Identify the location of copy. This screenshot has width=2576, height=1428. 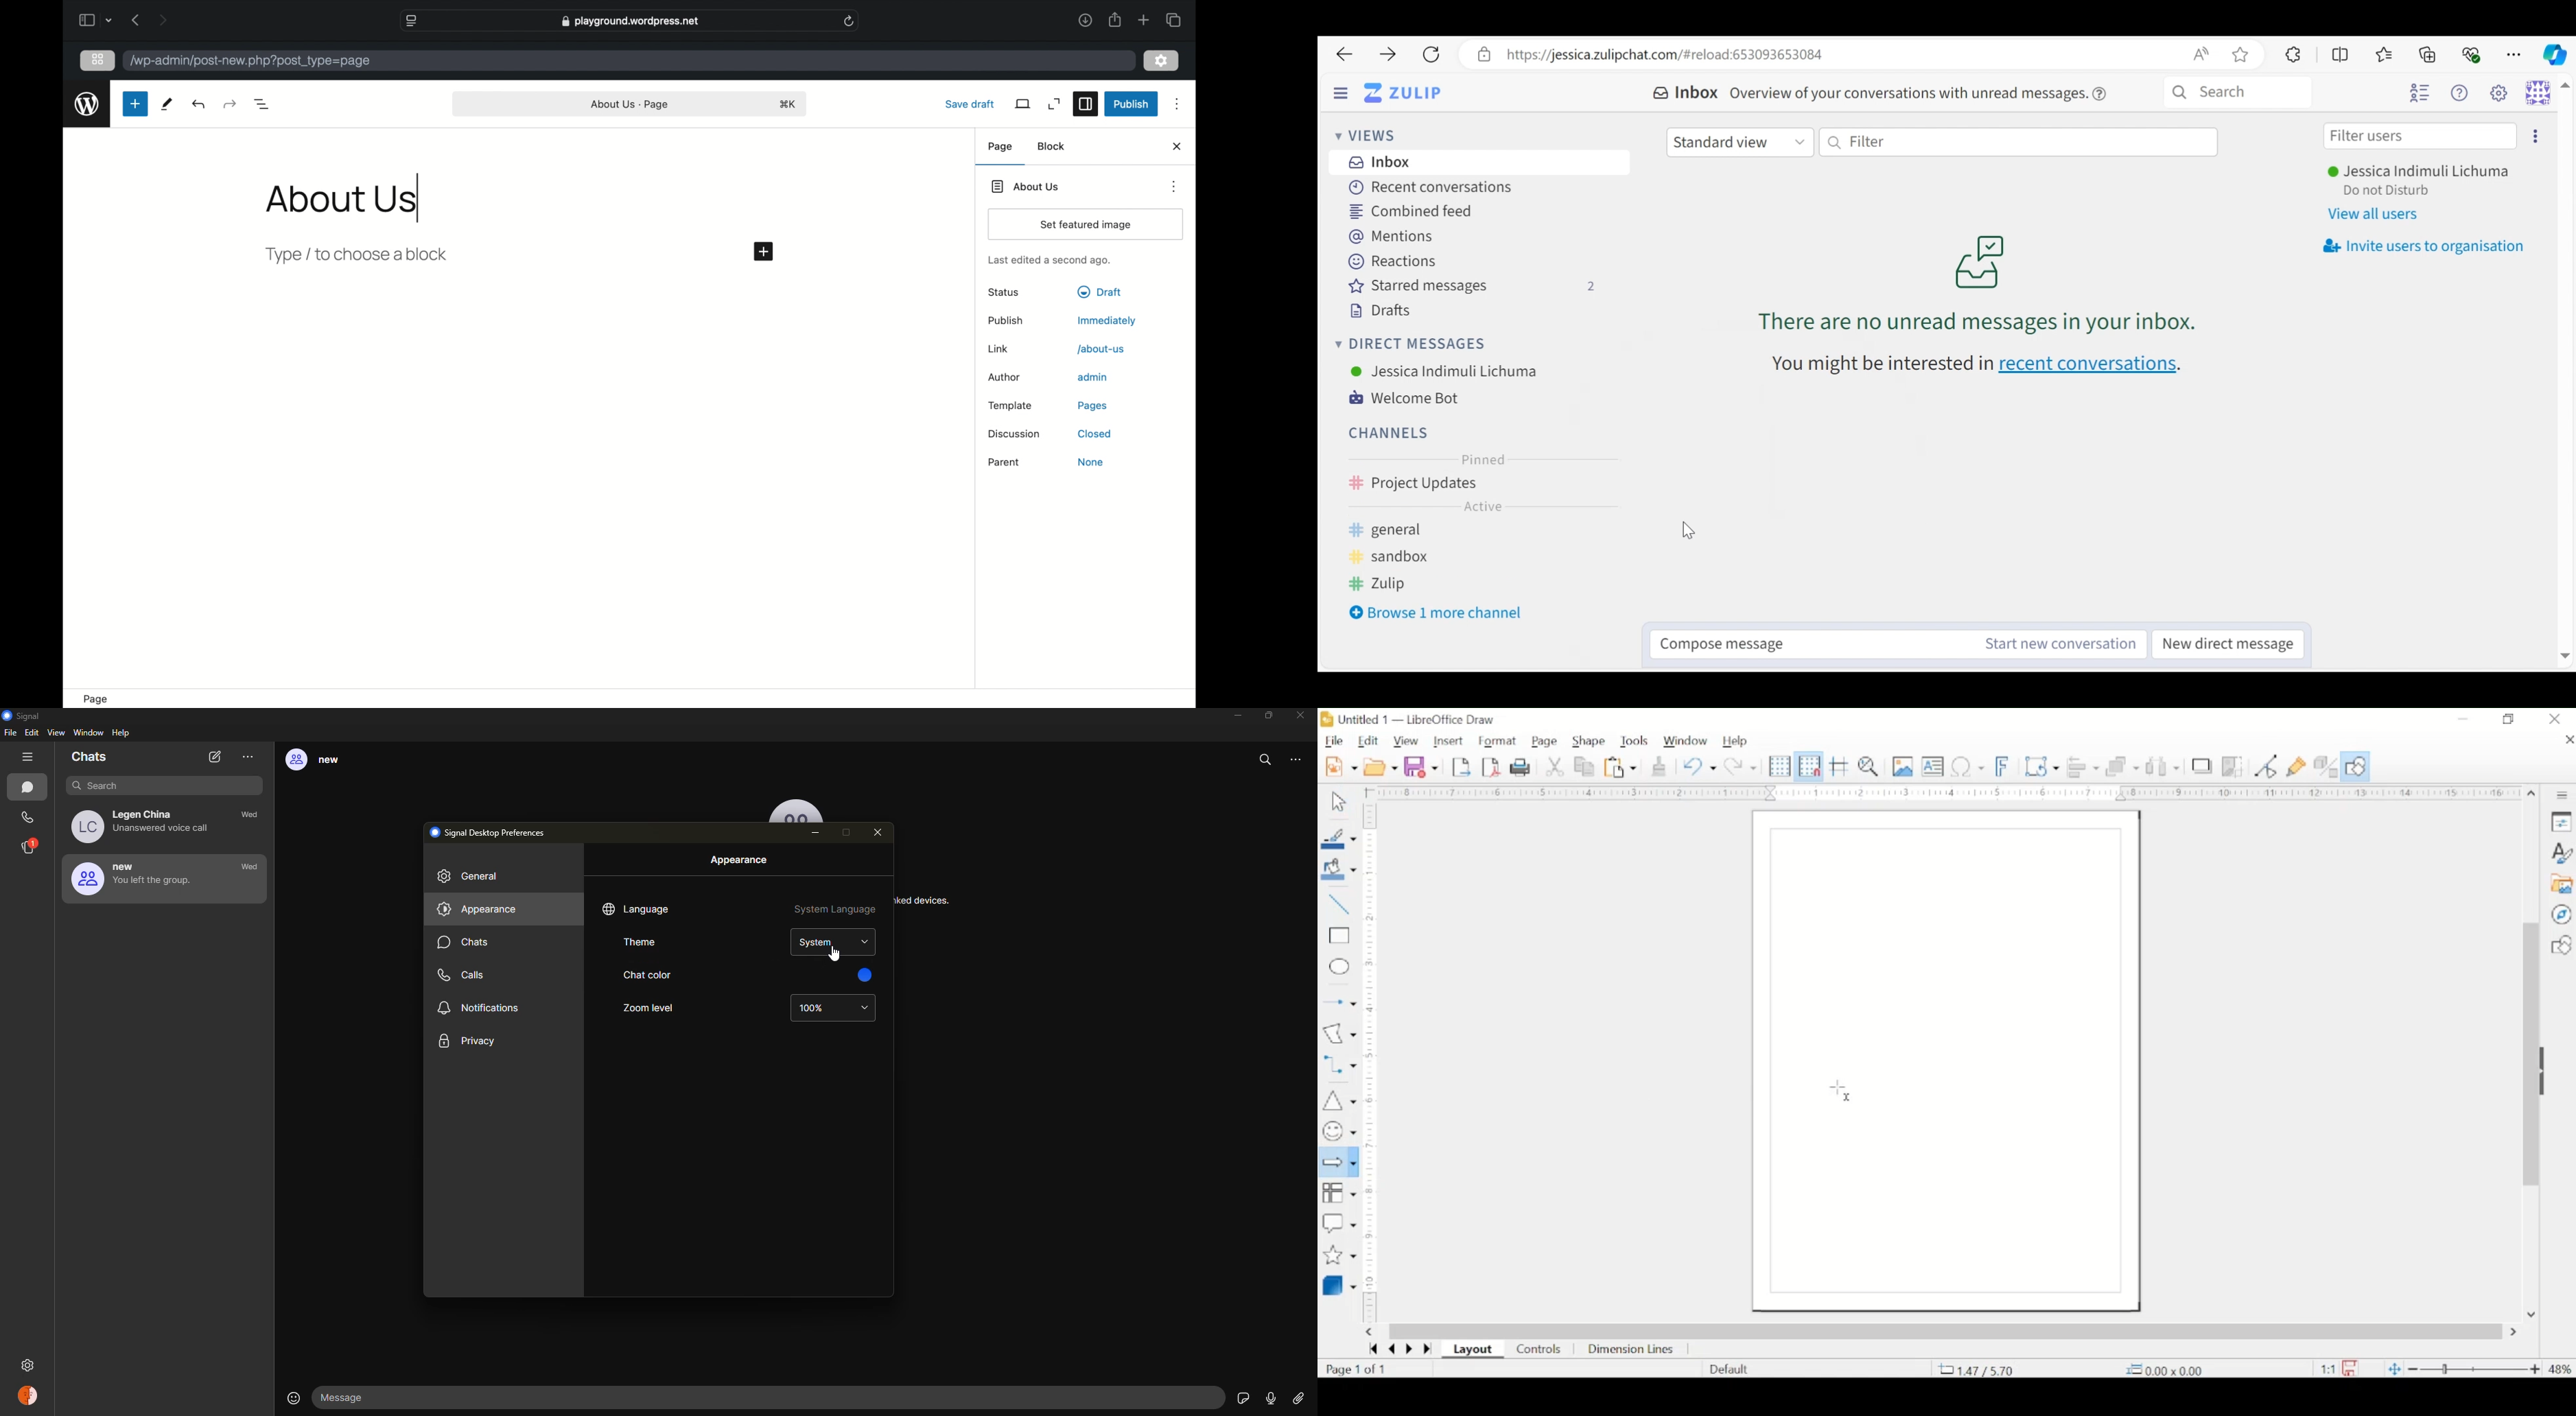
(1585, 766).